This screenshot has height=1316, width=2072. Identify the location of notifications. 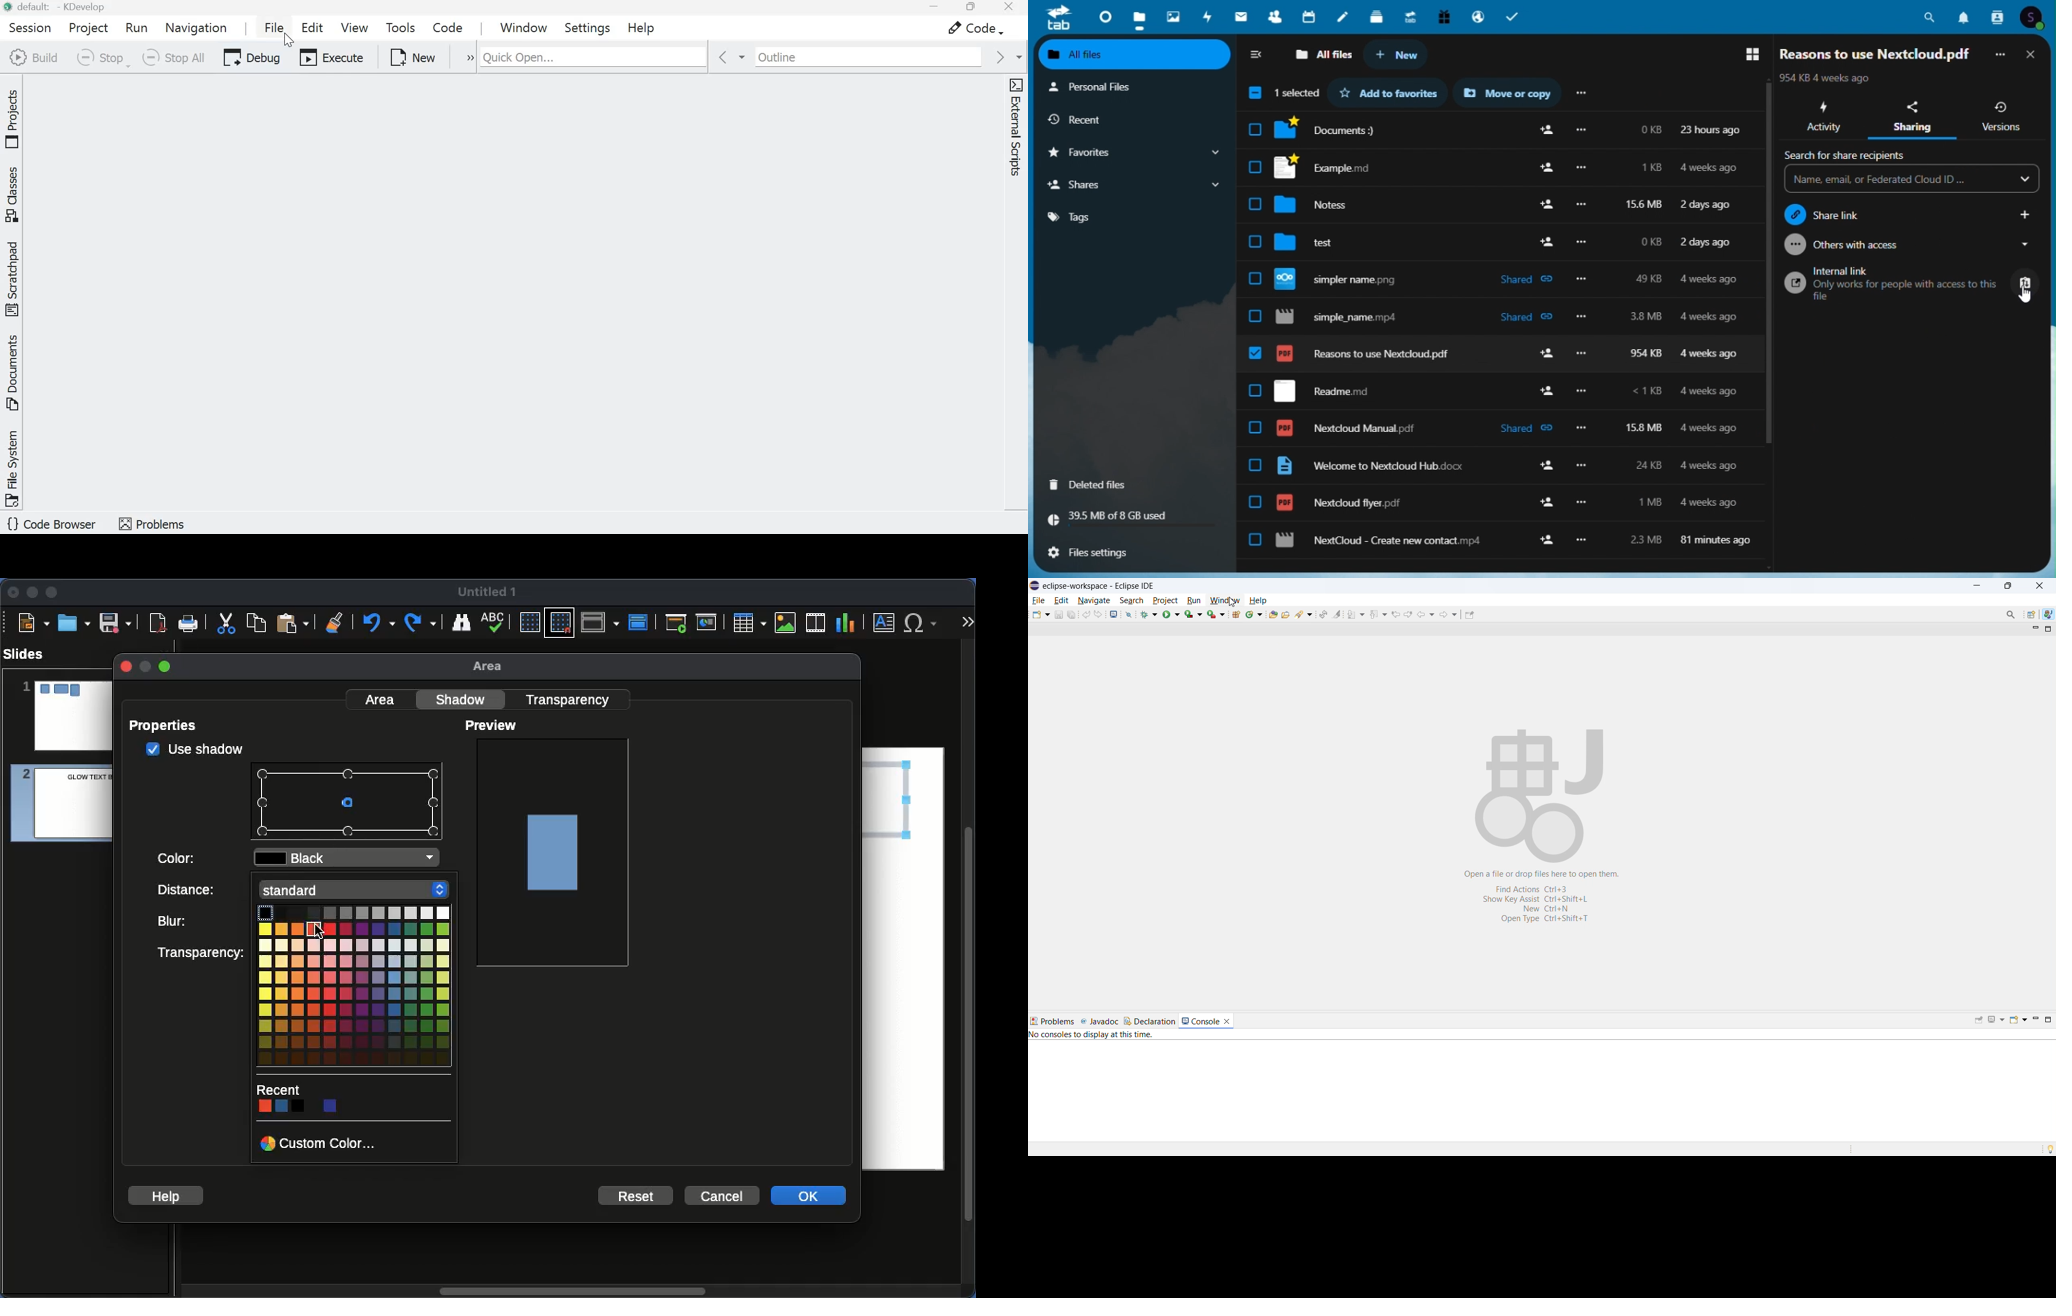
(1964, 16).